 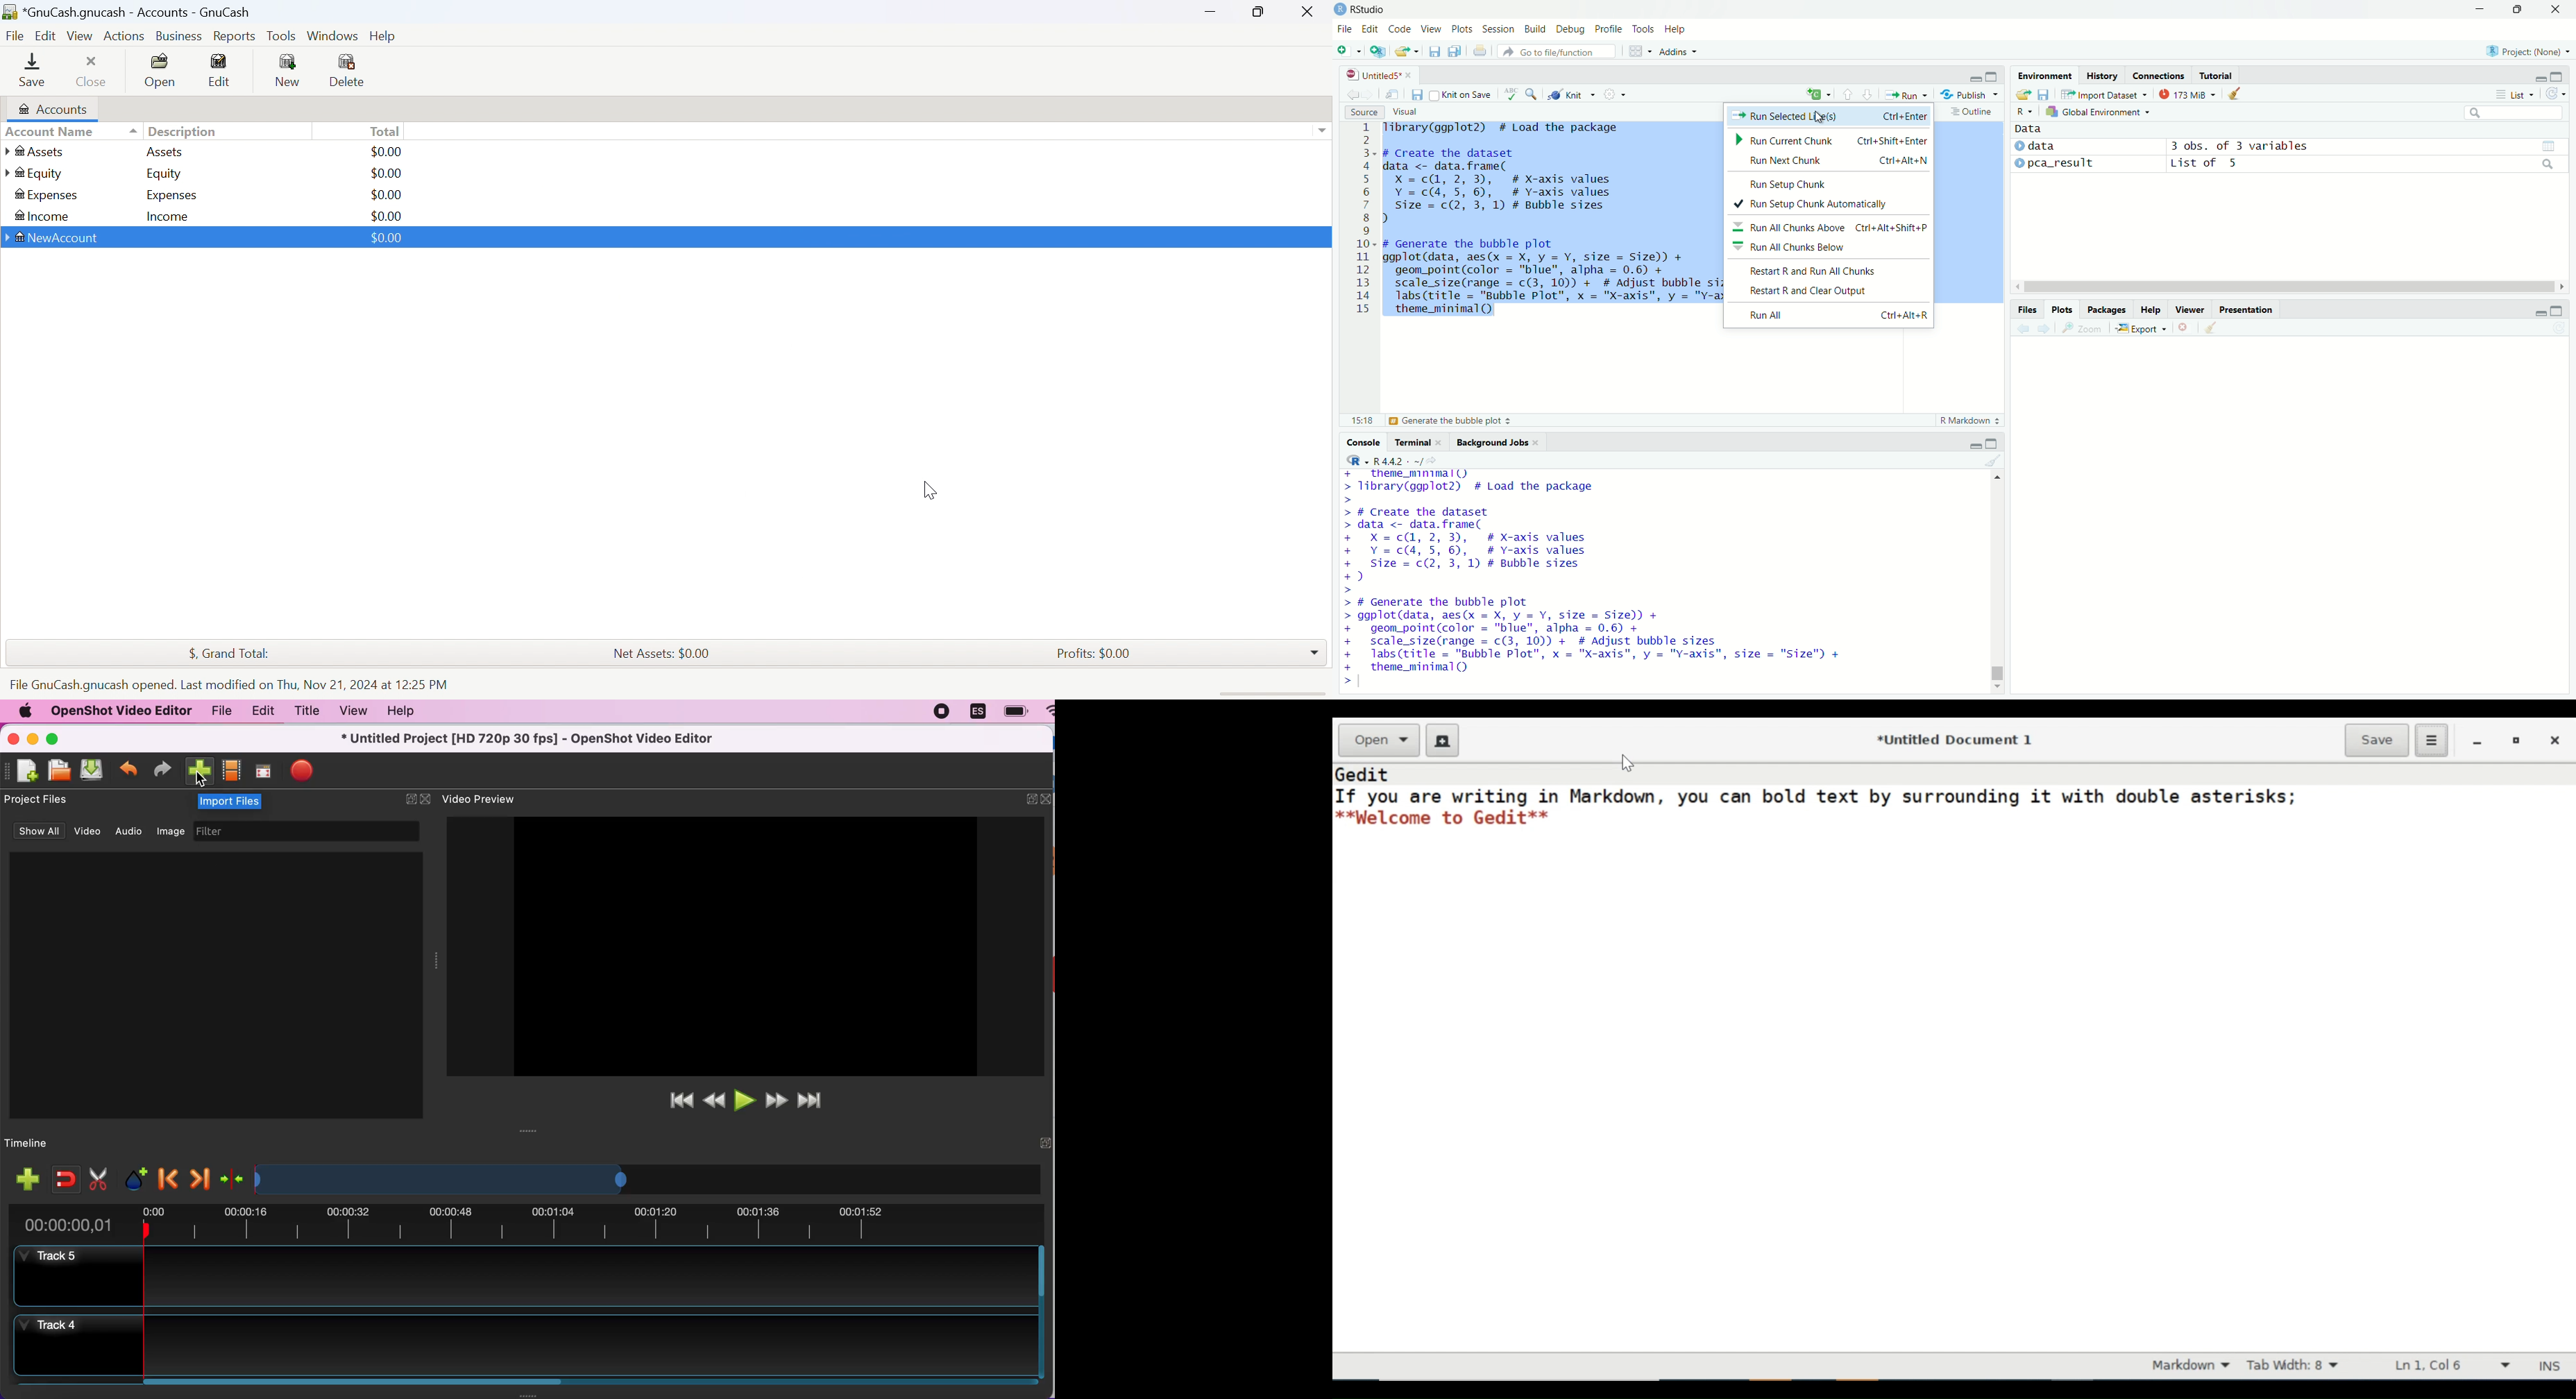 I want to click on Save, so click(x=32, y=69).